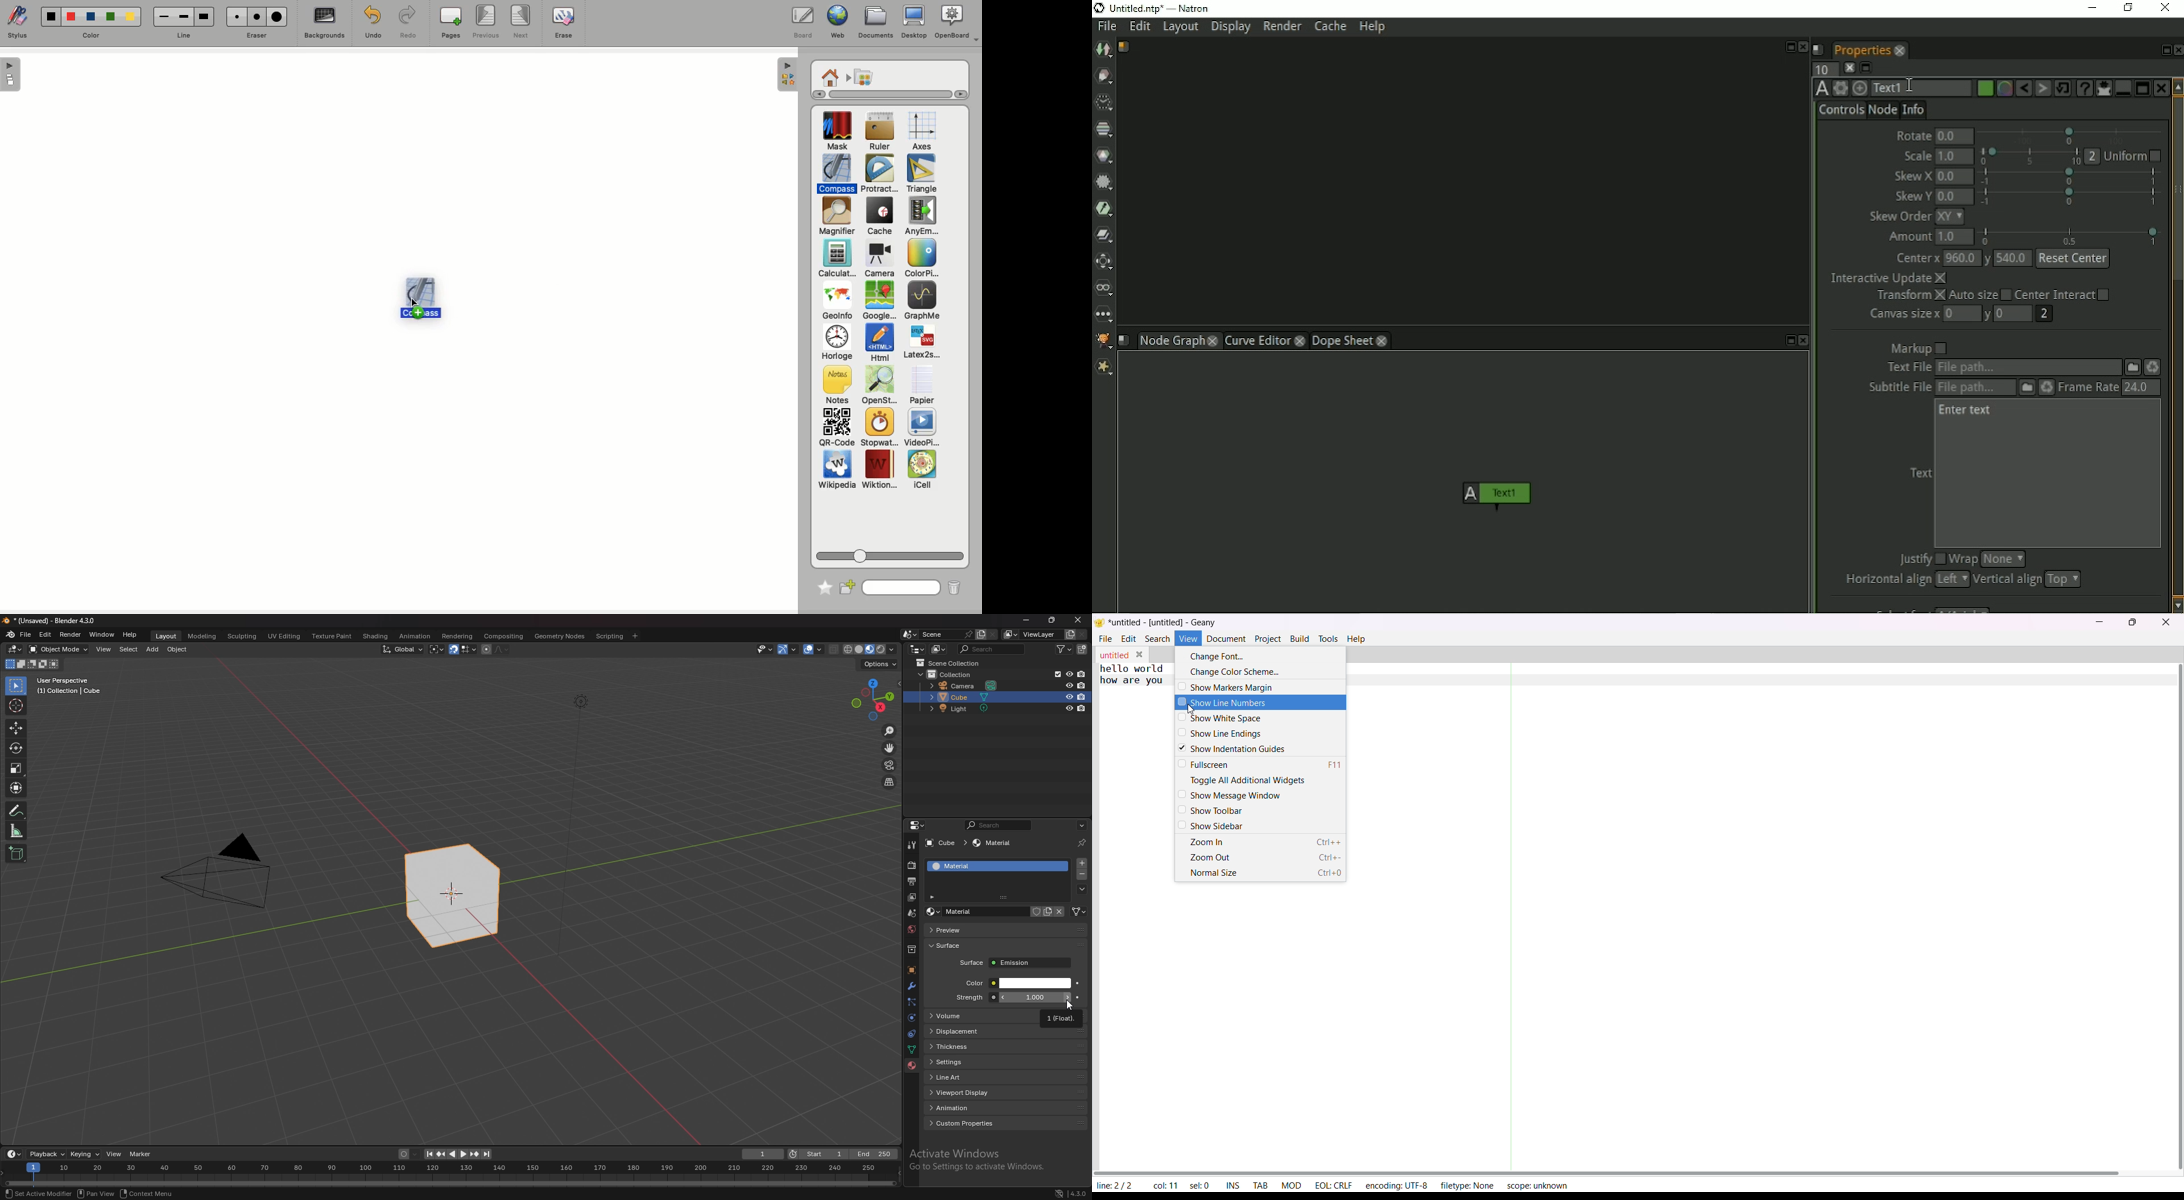  I want to click on rendering, so click(456, 636).